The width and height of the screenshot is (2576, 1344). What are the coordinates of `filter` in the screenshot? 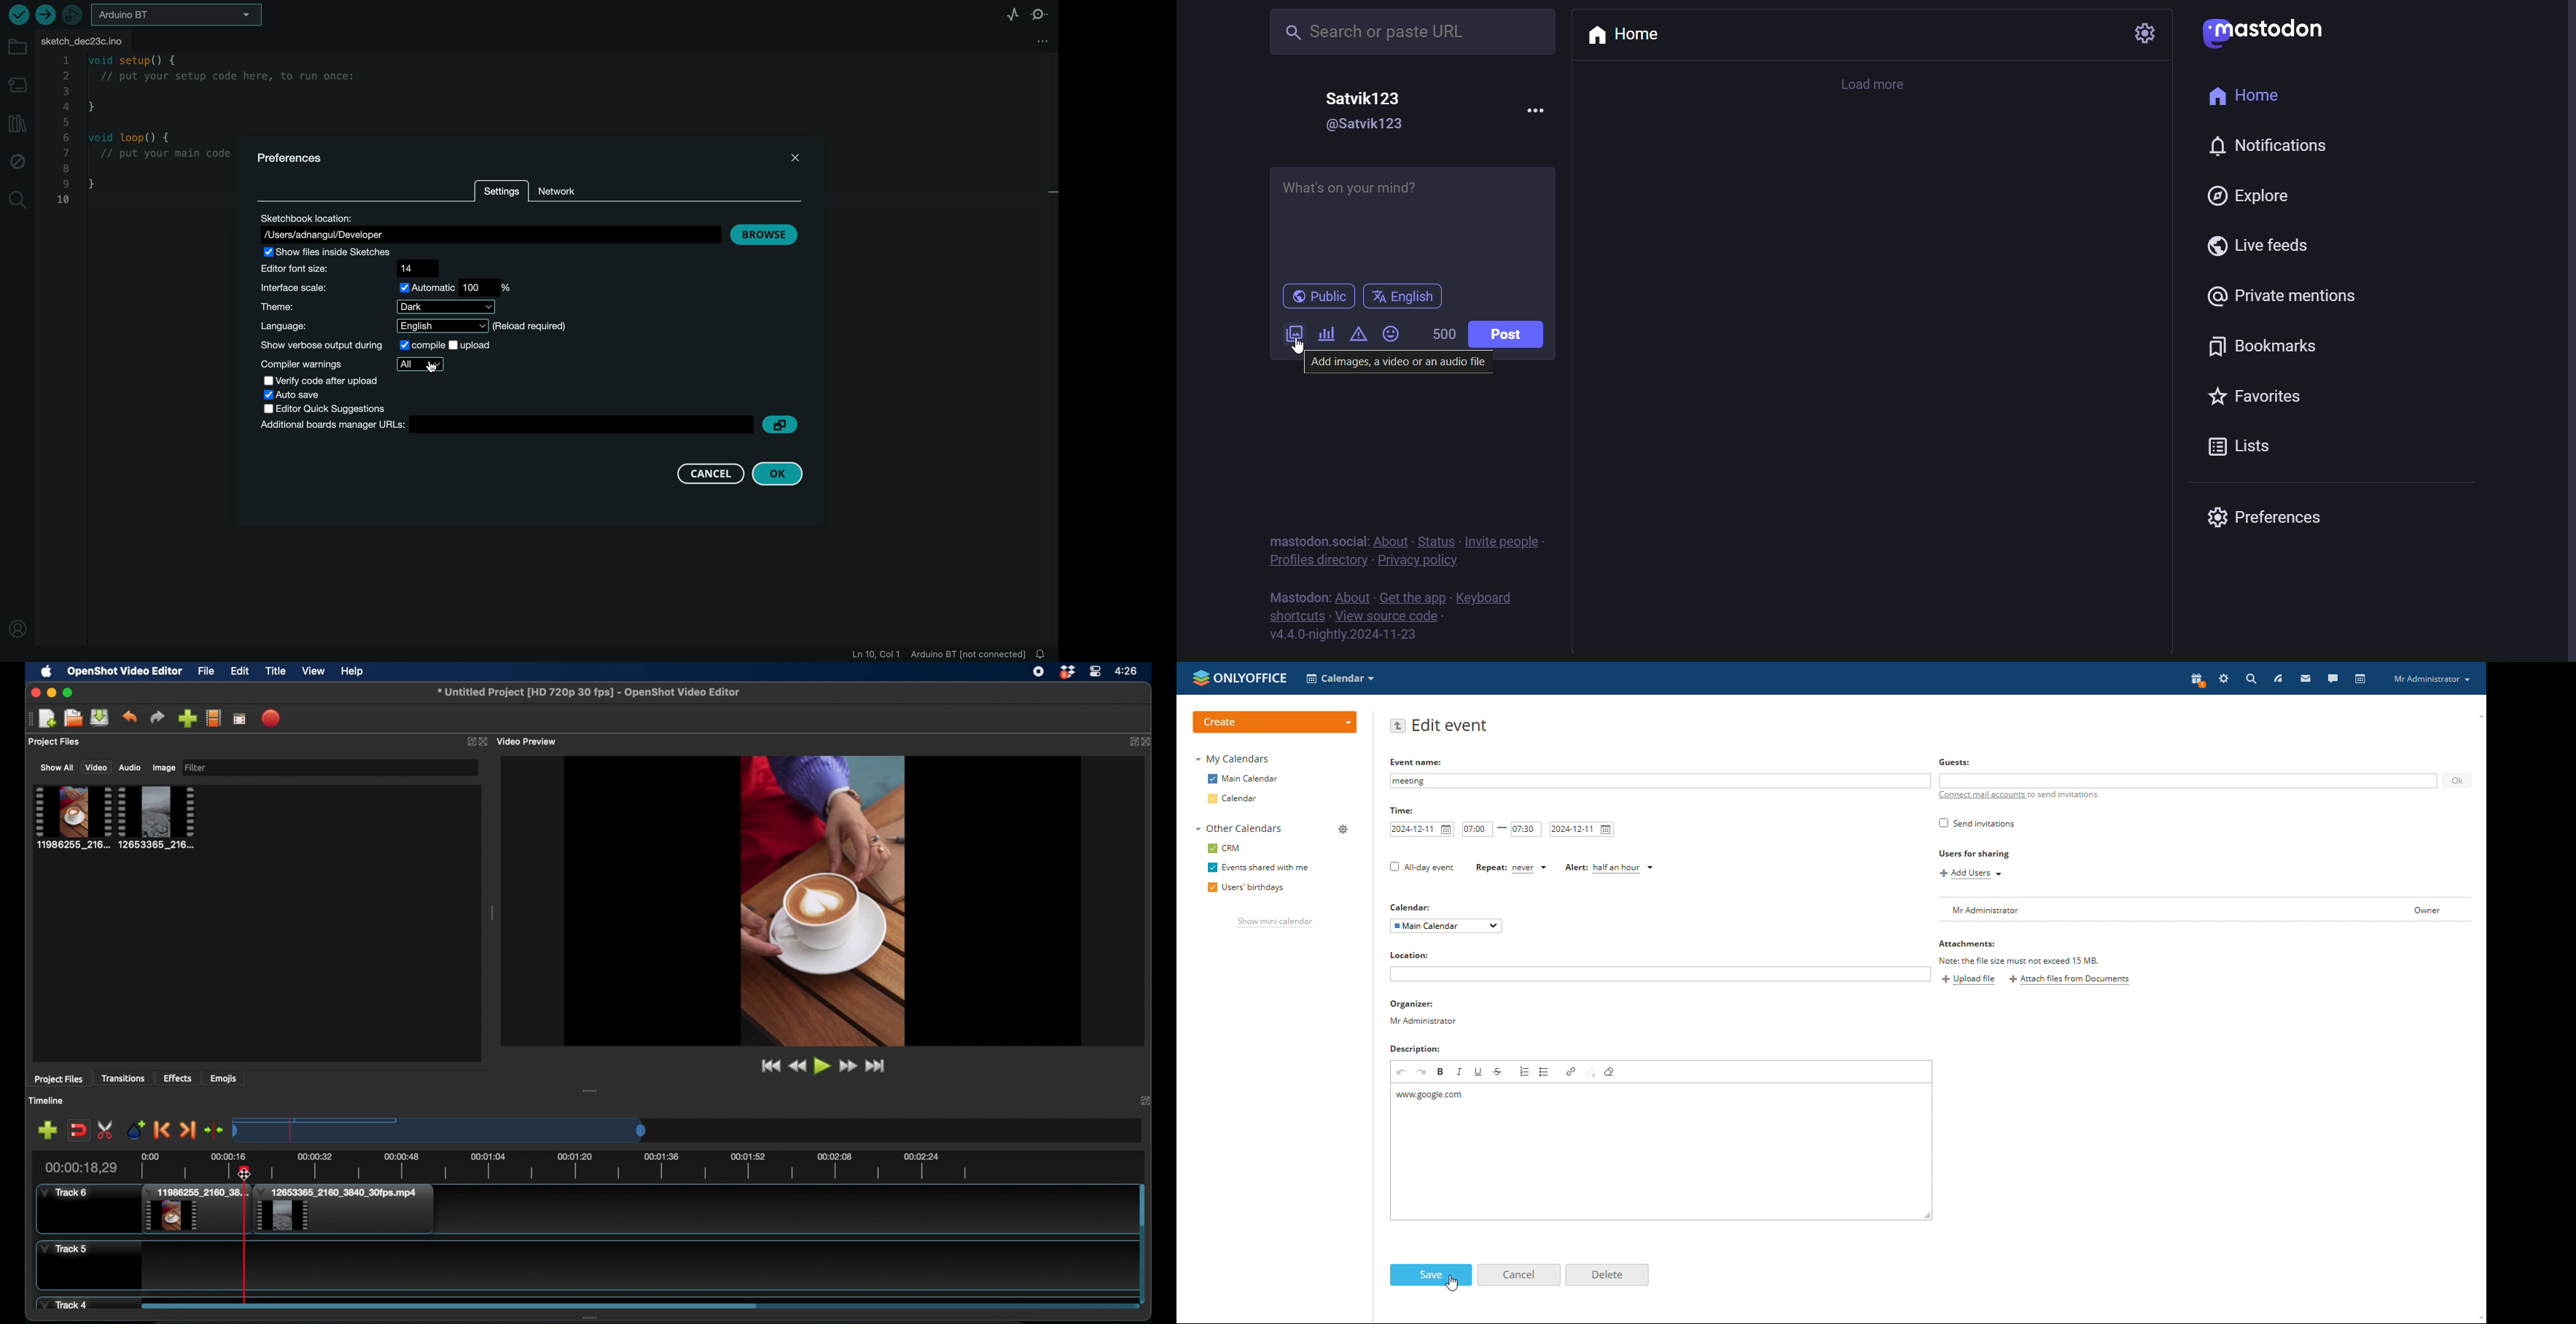 It's located at (196, 768).